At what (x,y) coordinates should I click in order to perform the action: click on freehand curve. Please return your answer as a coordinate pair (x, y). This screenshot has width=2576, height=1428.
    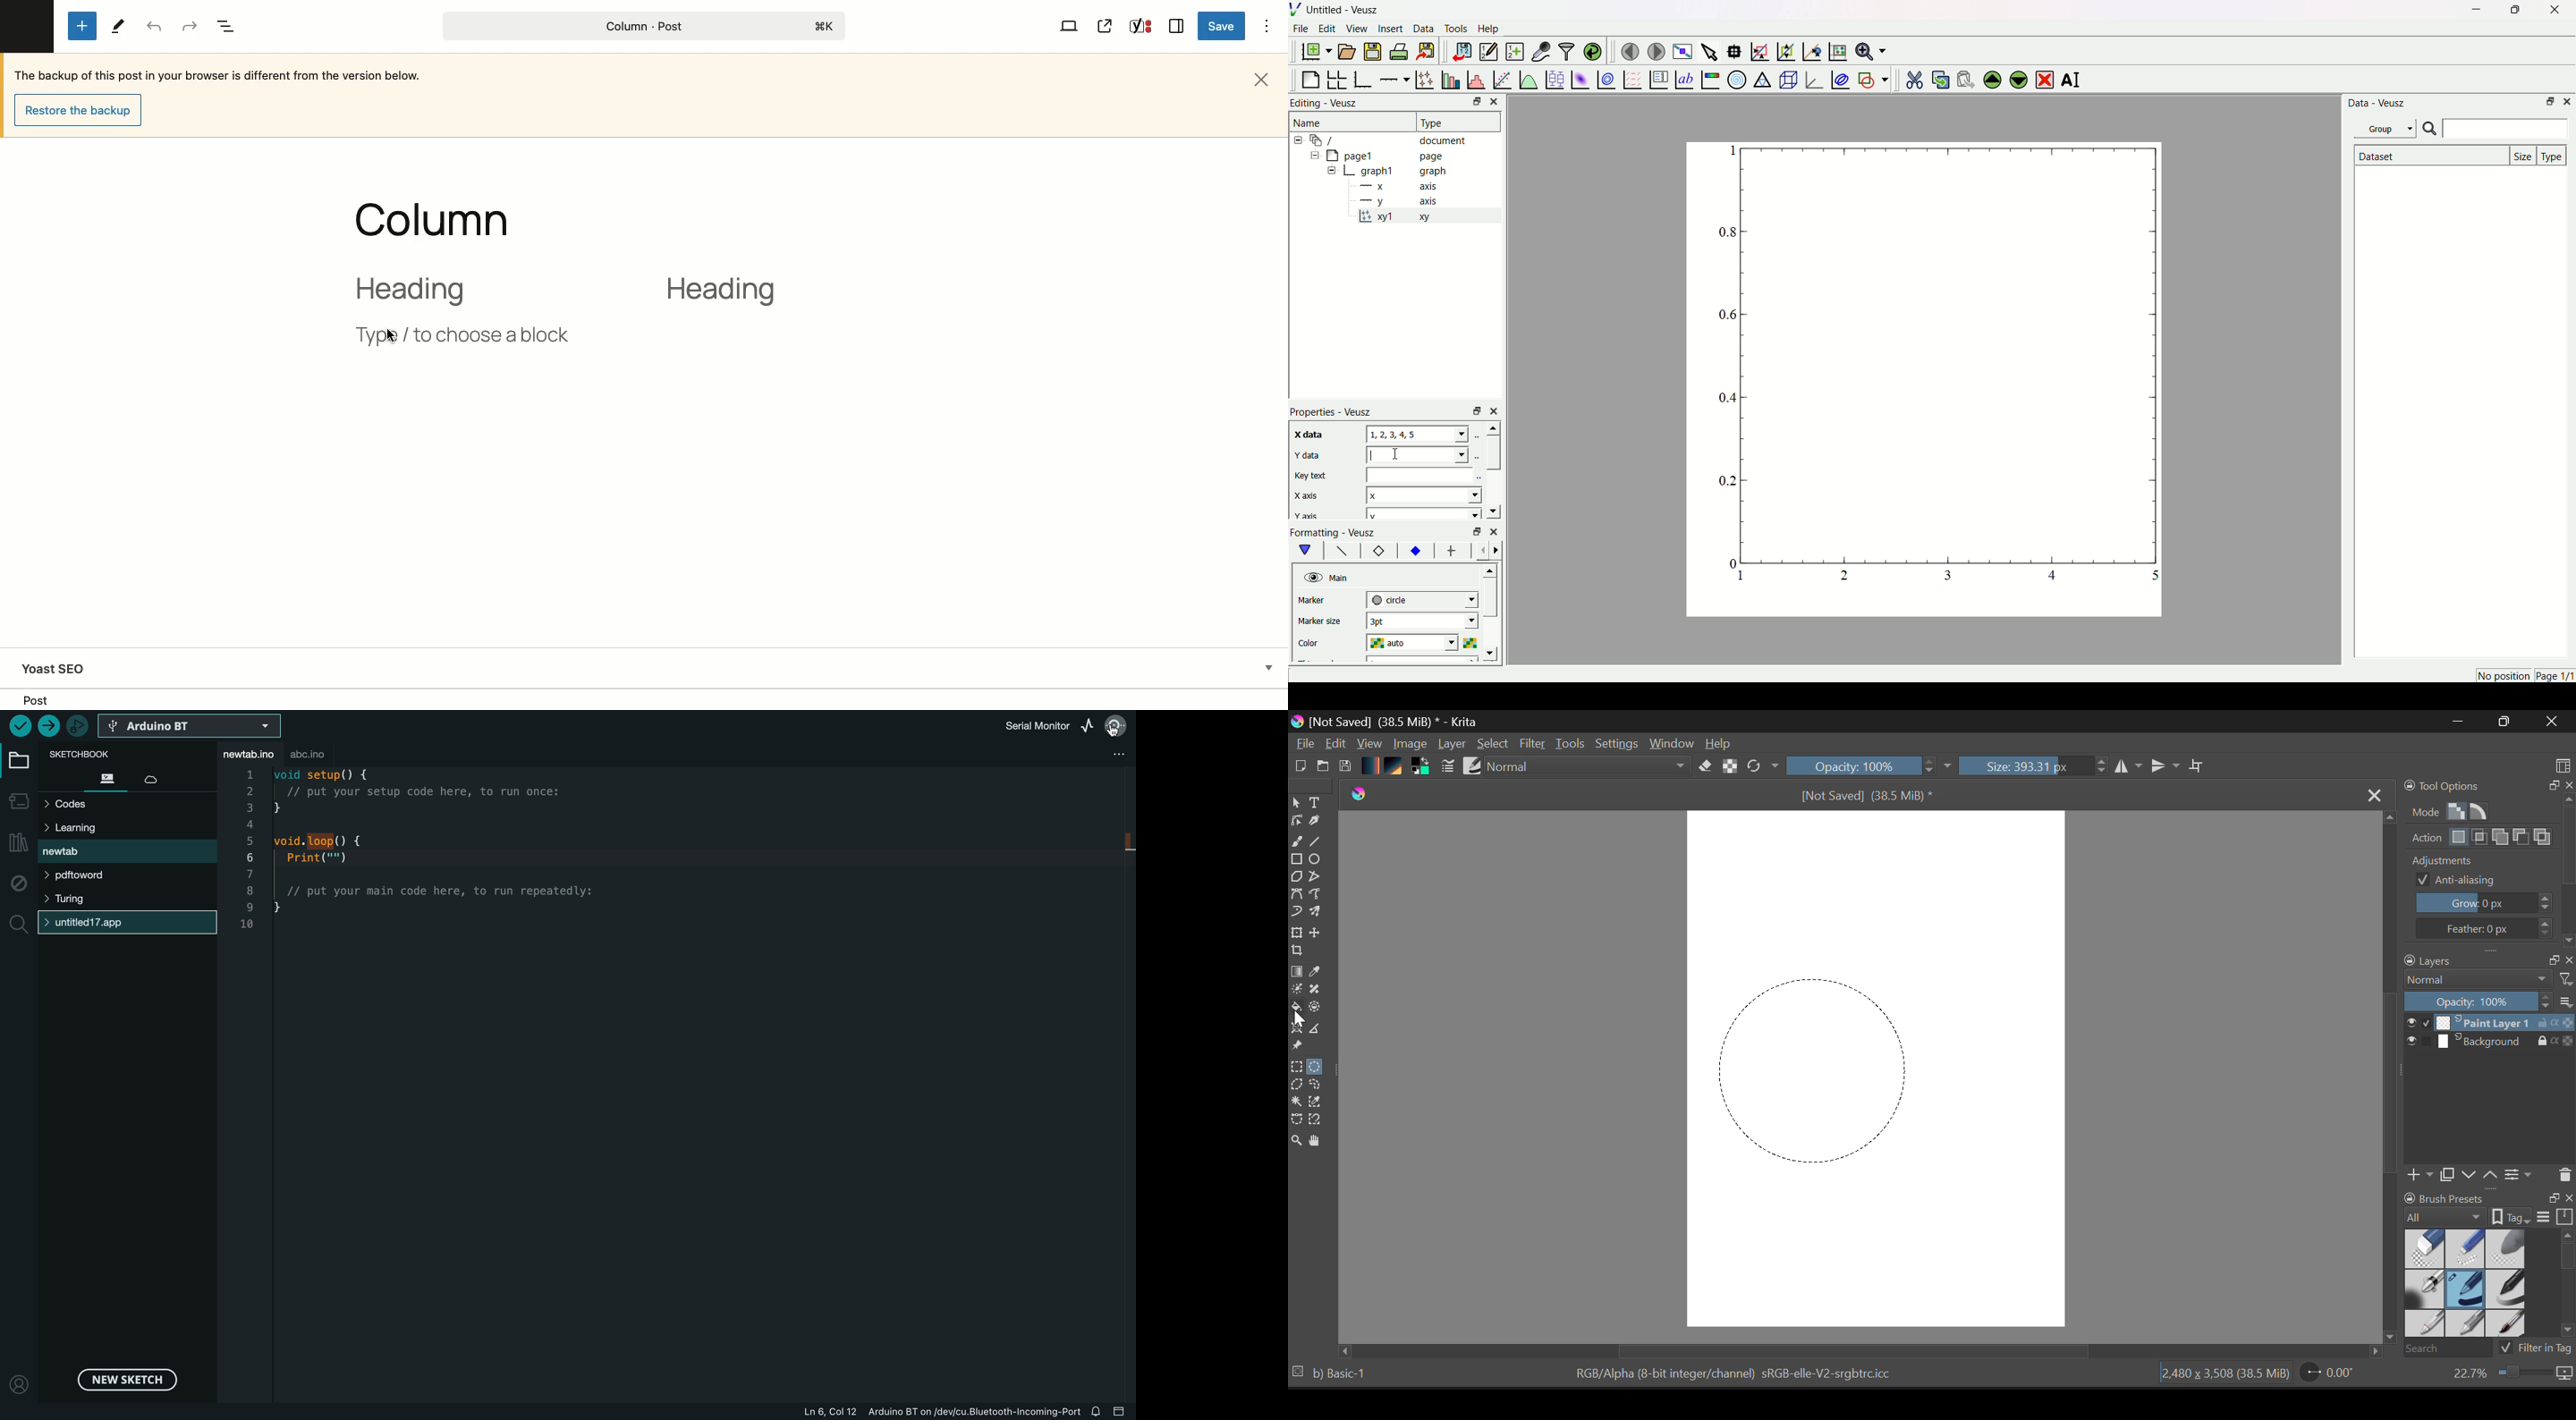
    Looking at the image, I should click on (1299, 843).